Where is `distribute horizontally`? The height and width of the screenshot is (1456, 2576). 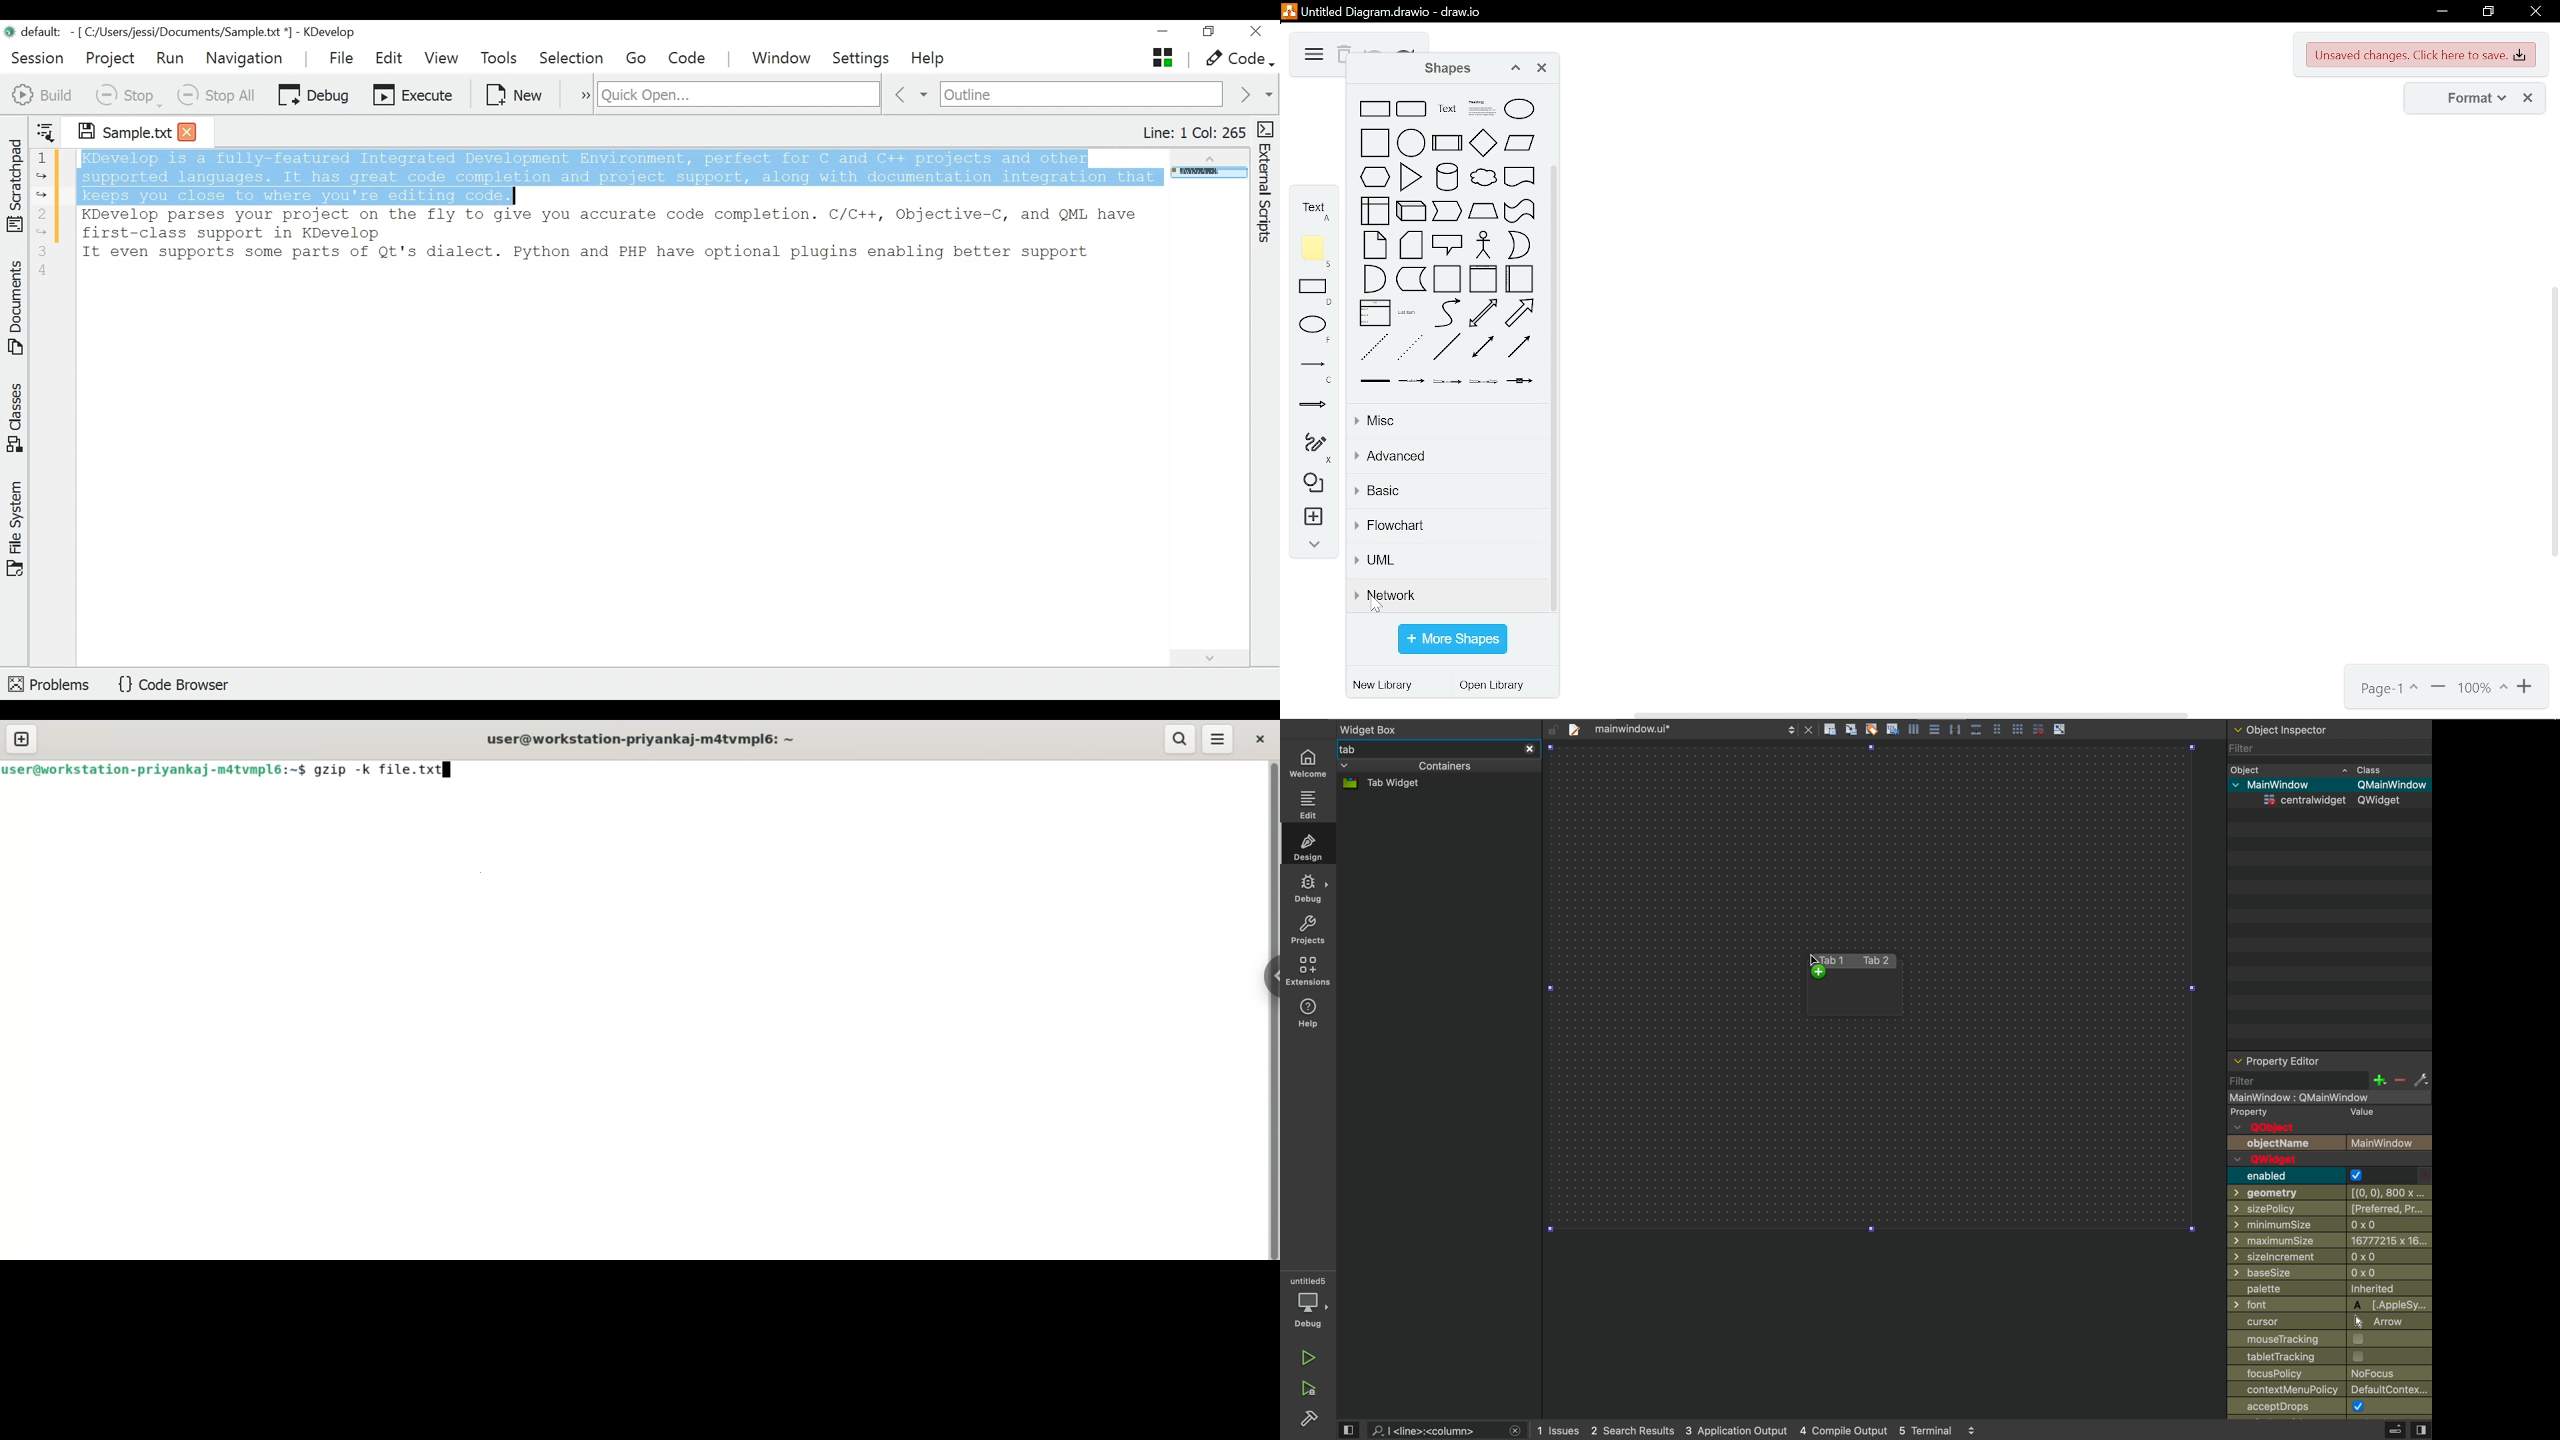 distribute horizontally is located at coordinates (1955, 728).